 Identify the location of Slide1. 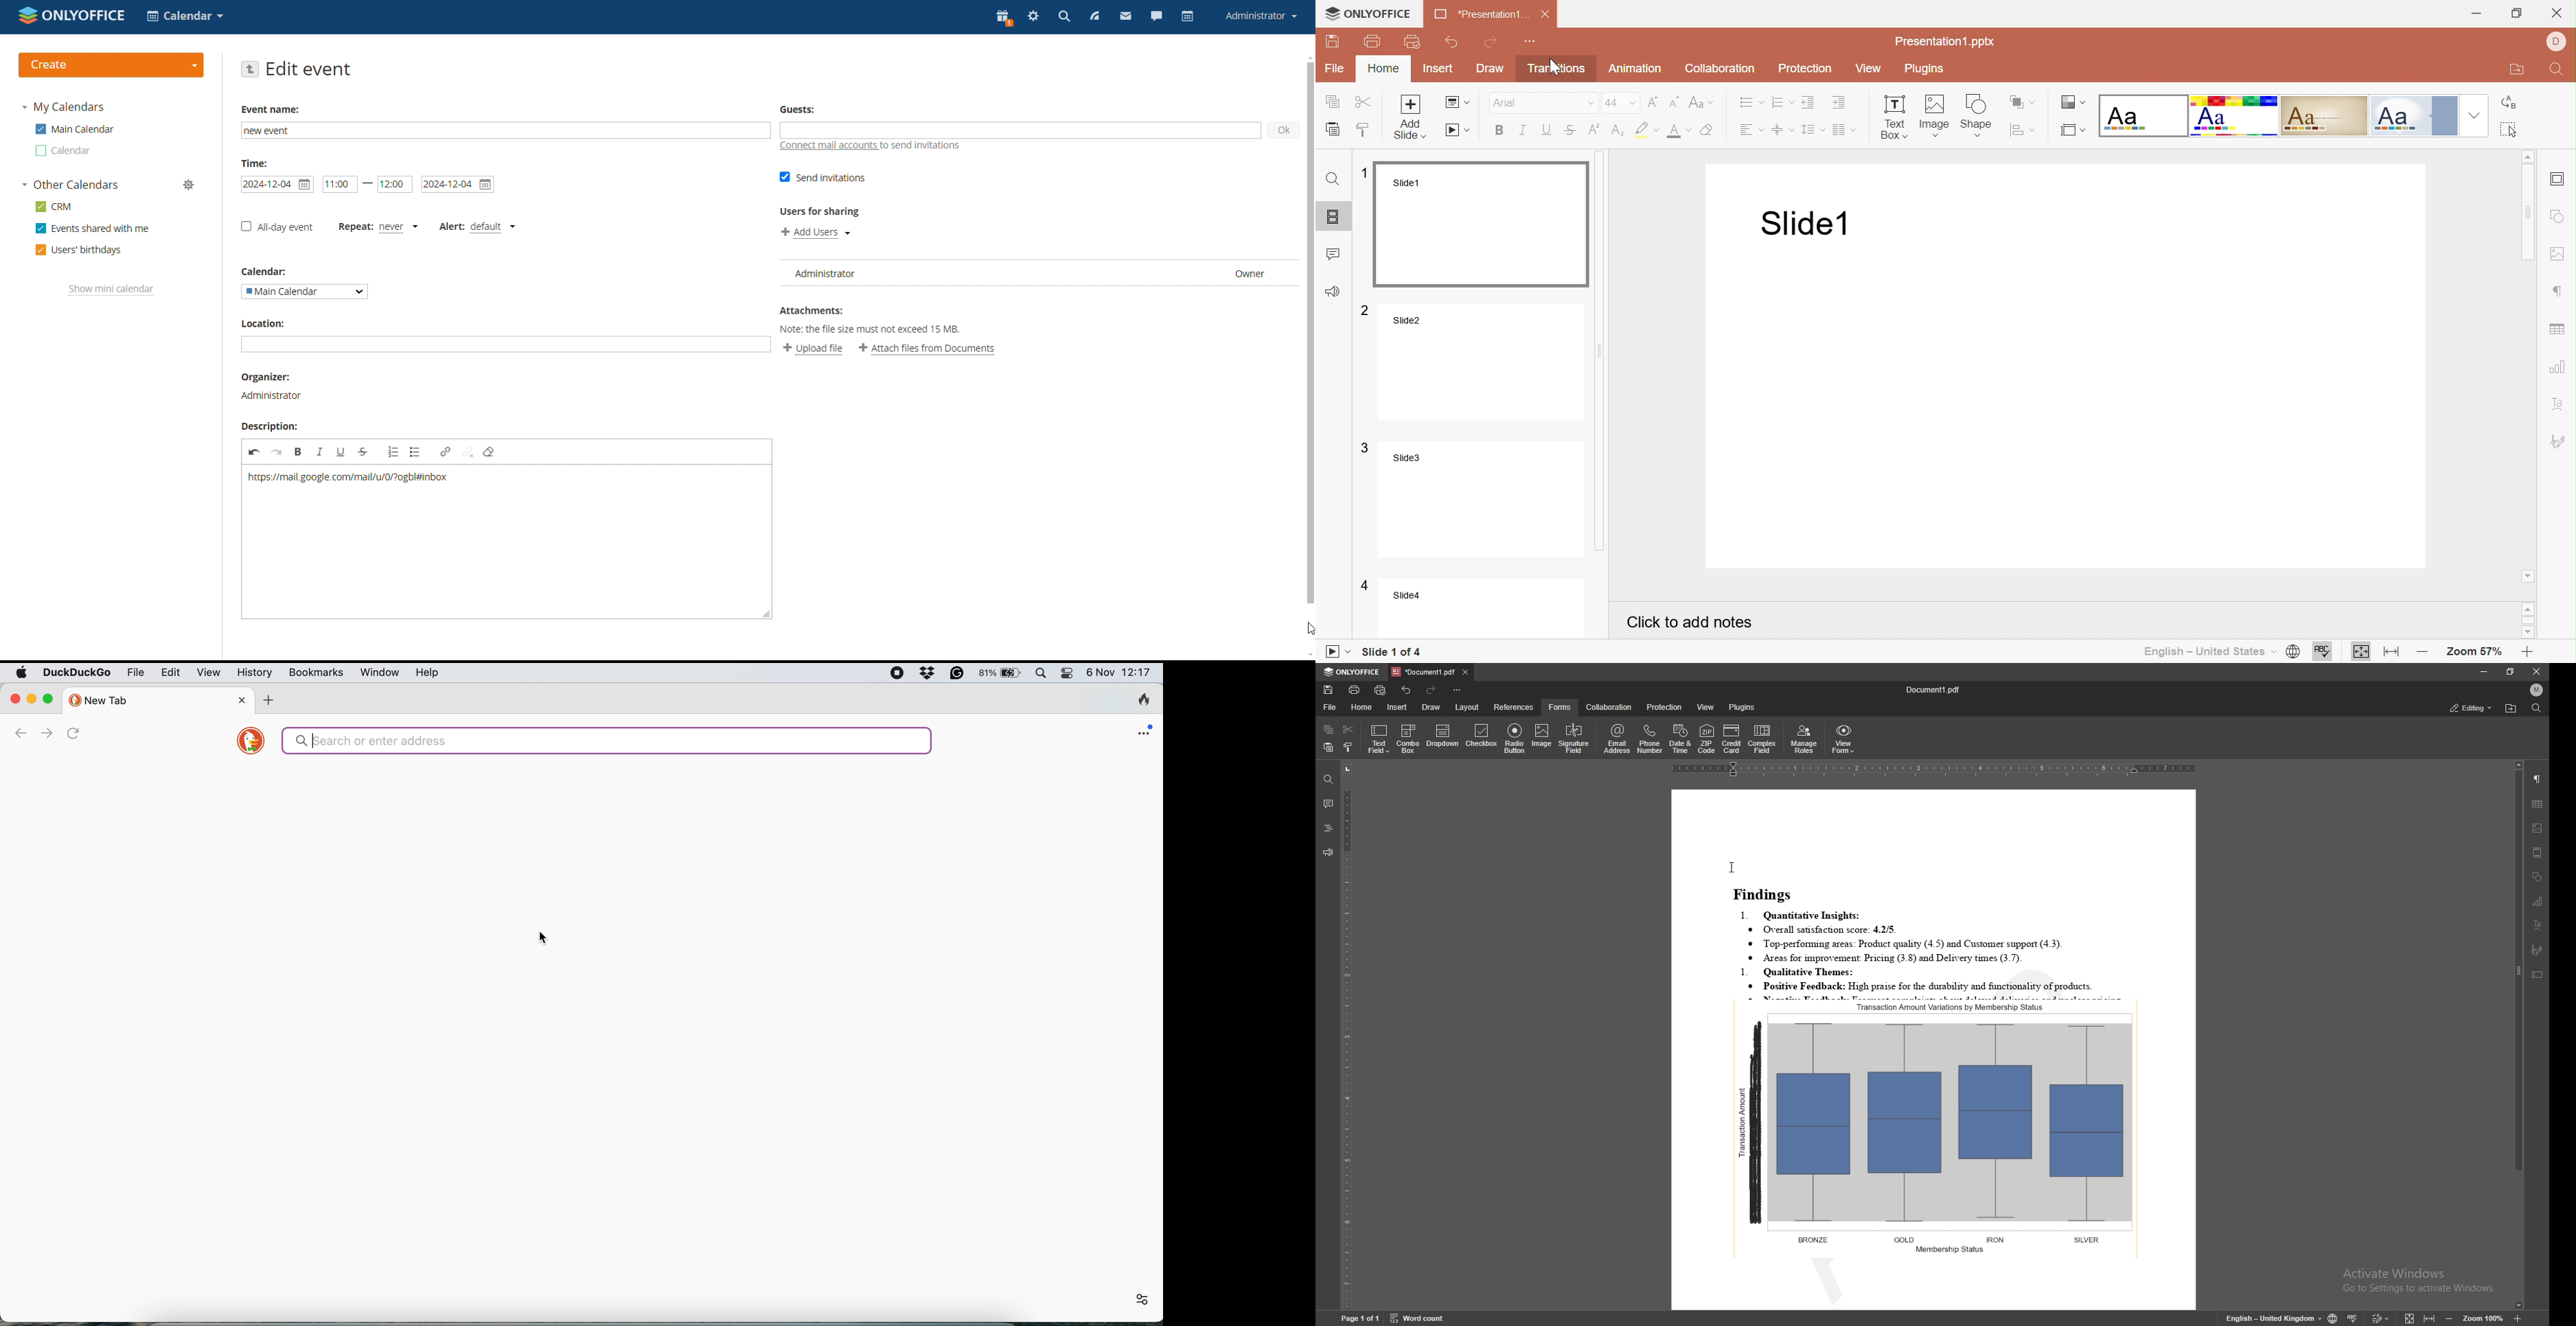
(1484, 224).